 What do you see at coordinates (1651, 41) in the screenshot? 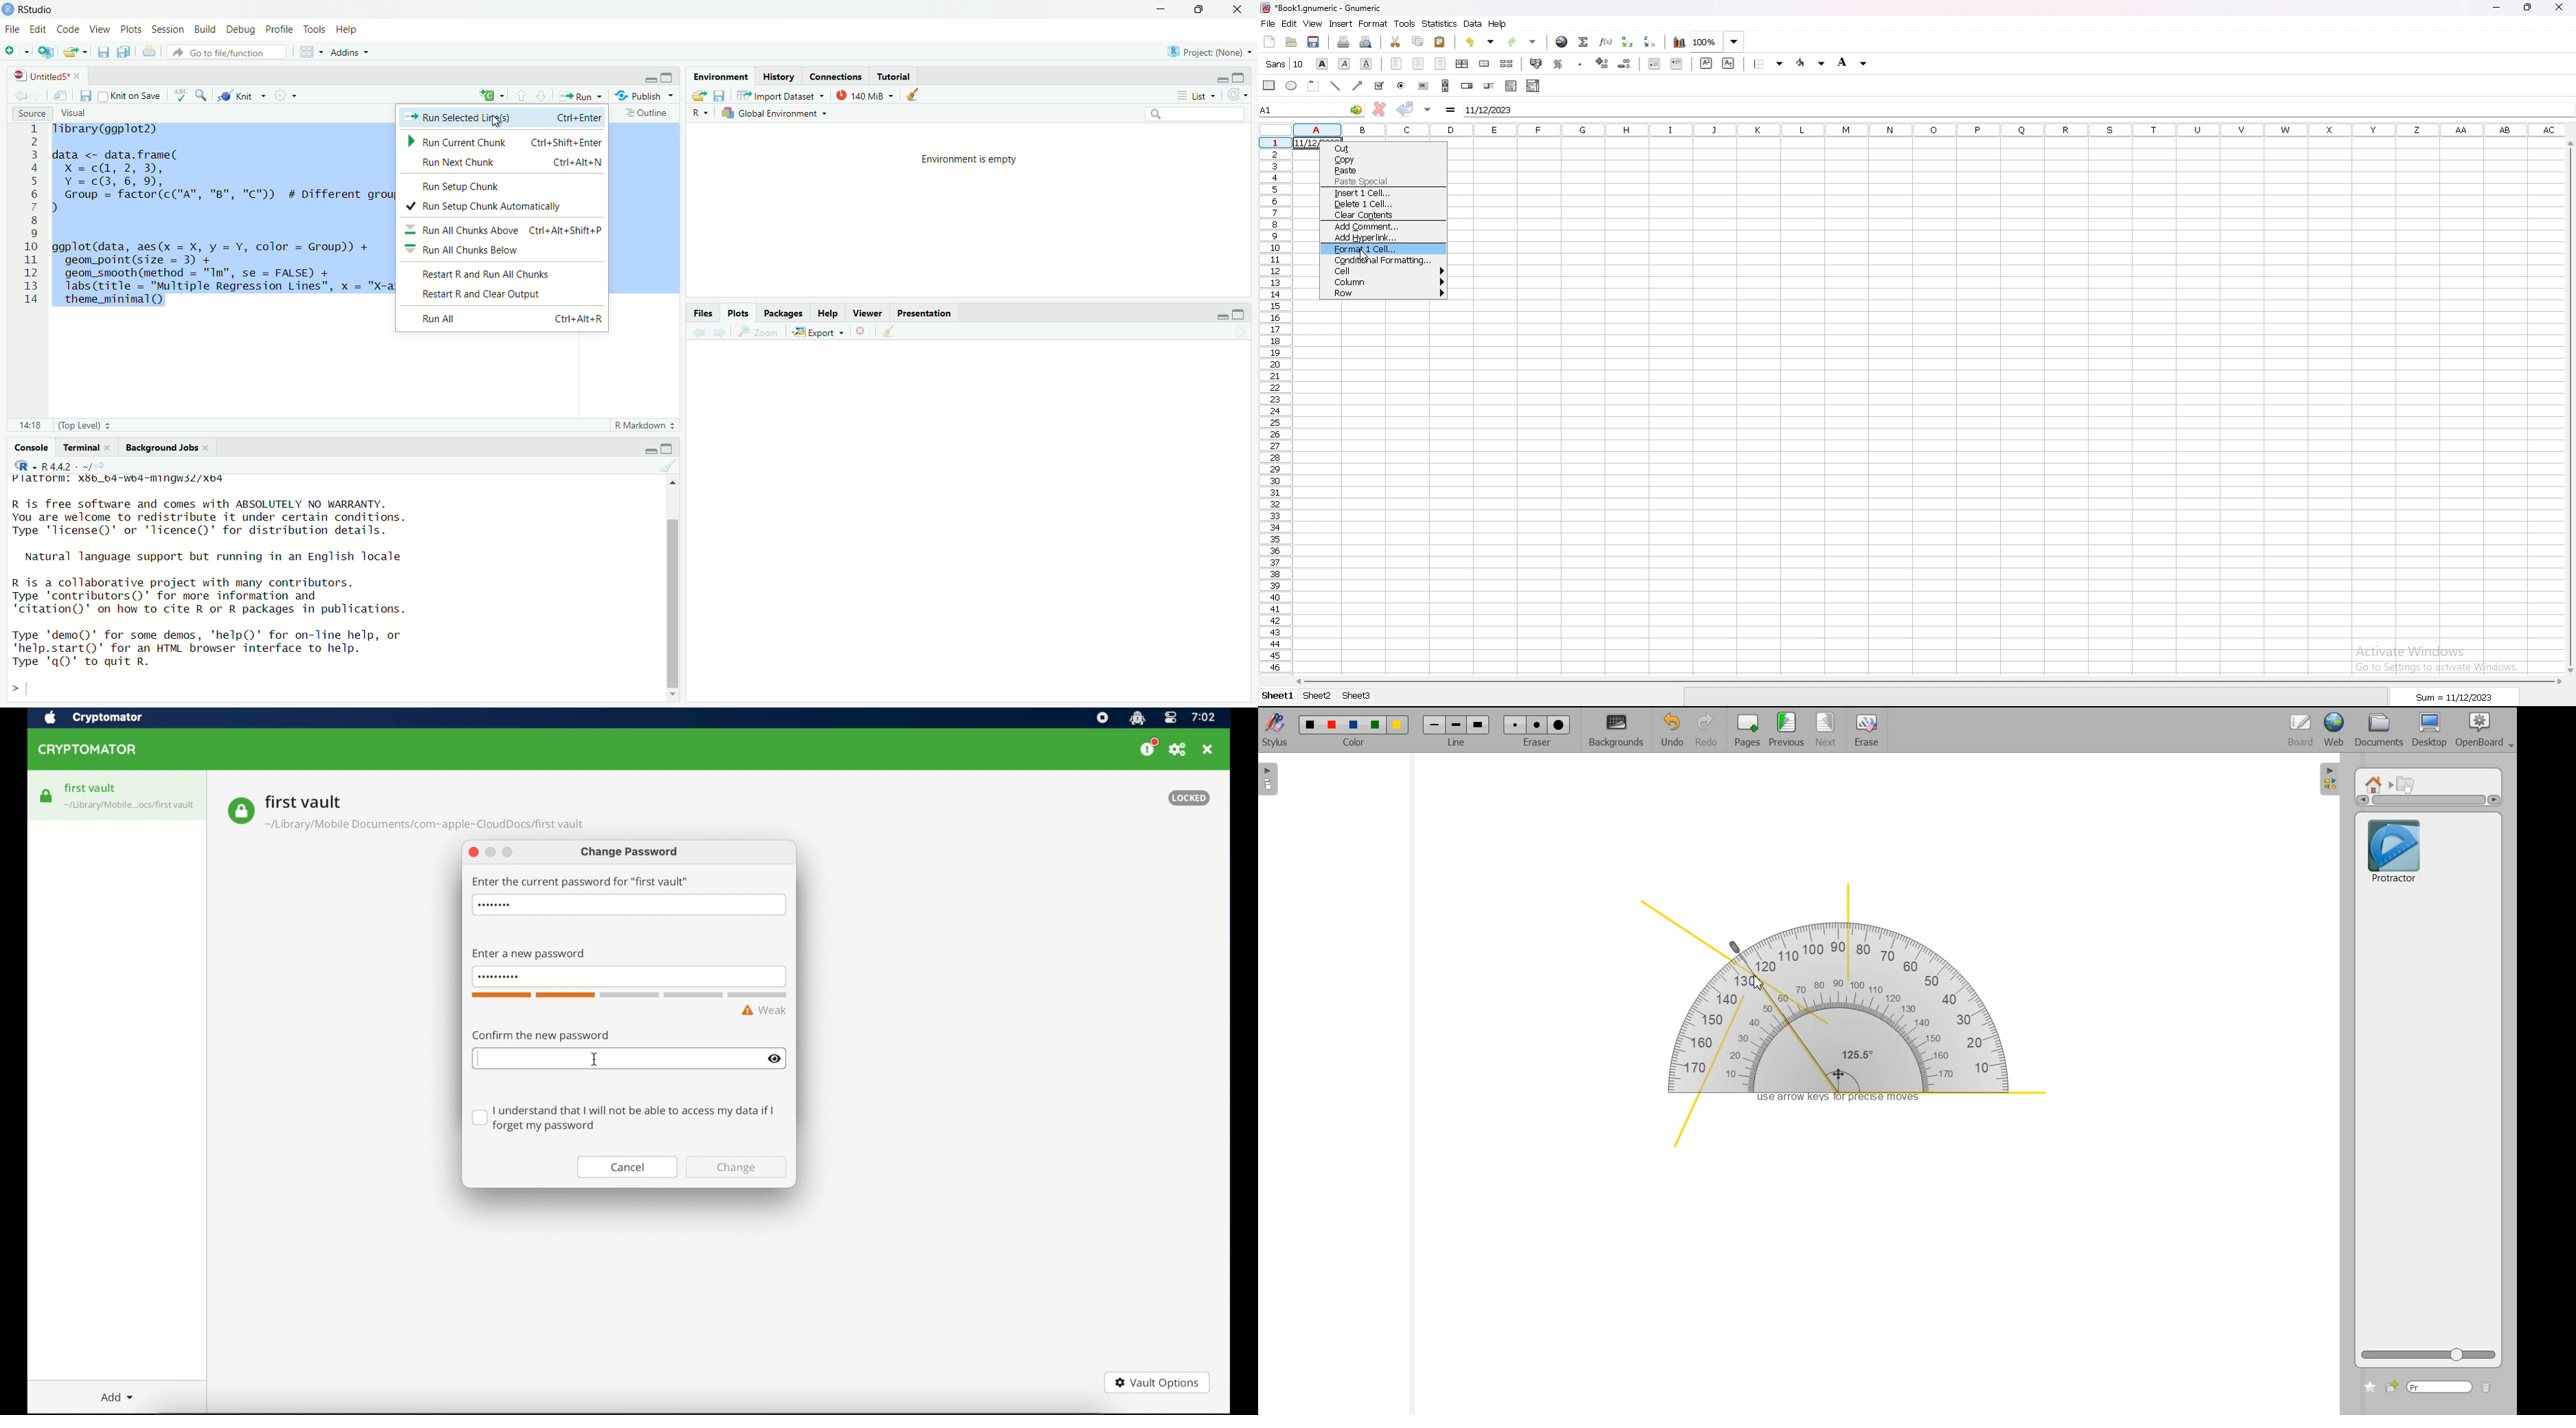
I see `sort descending` at bounding box center [1651, 41].